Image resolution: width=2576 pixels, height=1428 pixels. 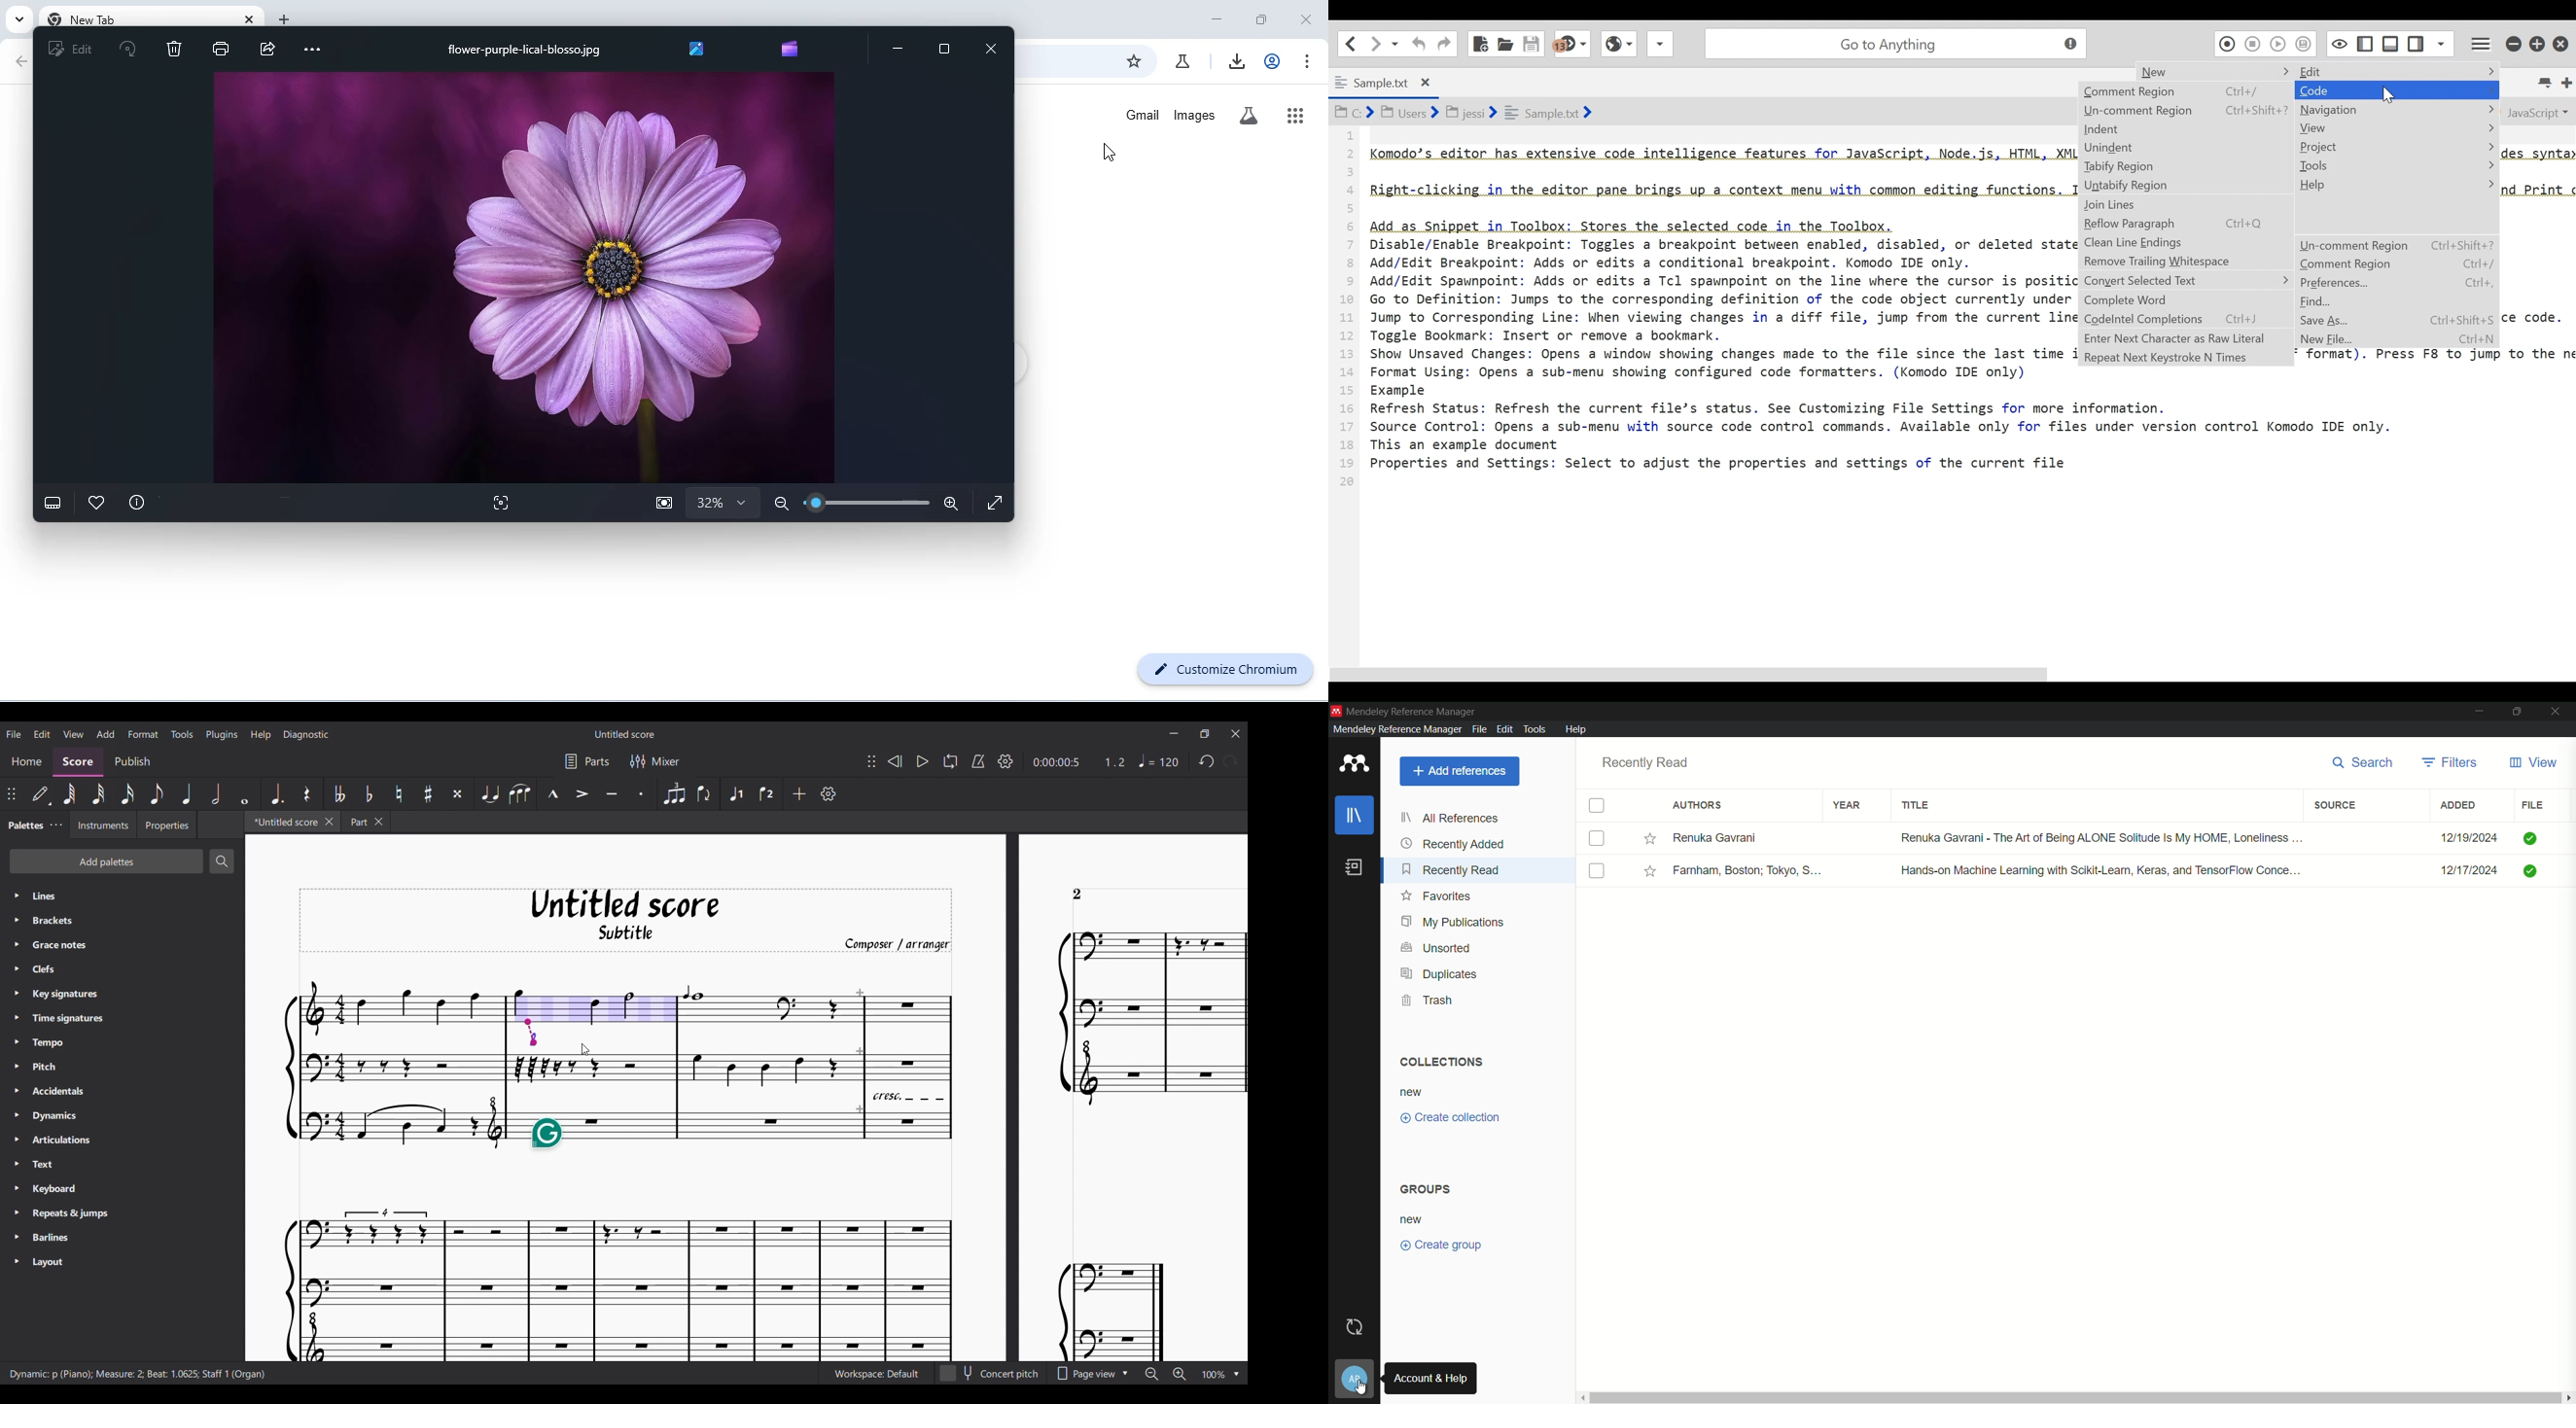 What do you see at coordinates (1453, 843) in the screenshot?
I see `recently added` at bounding box center [1453, 843].